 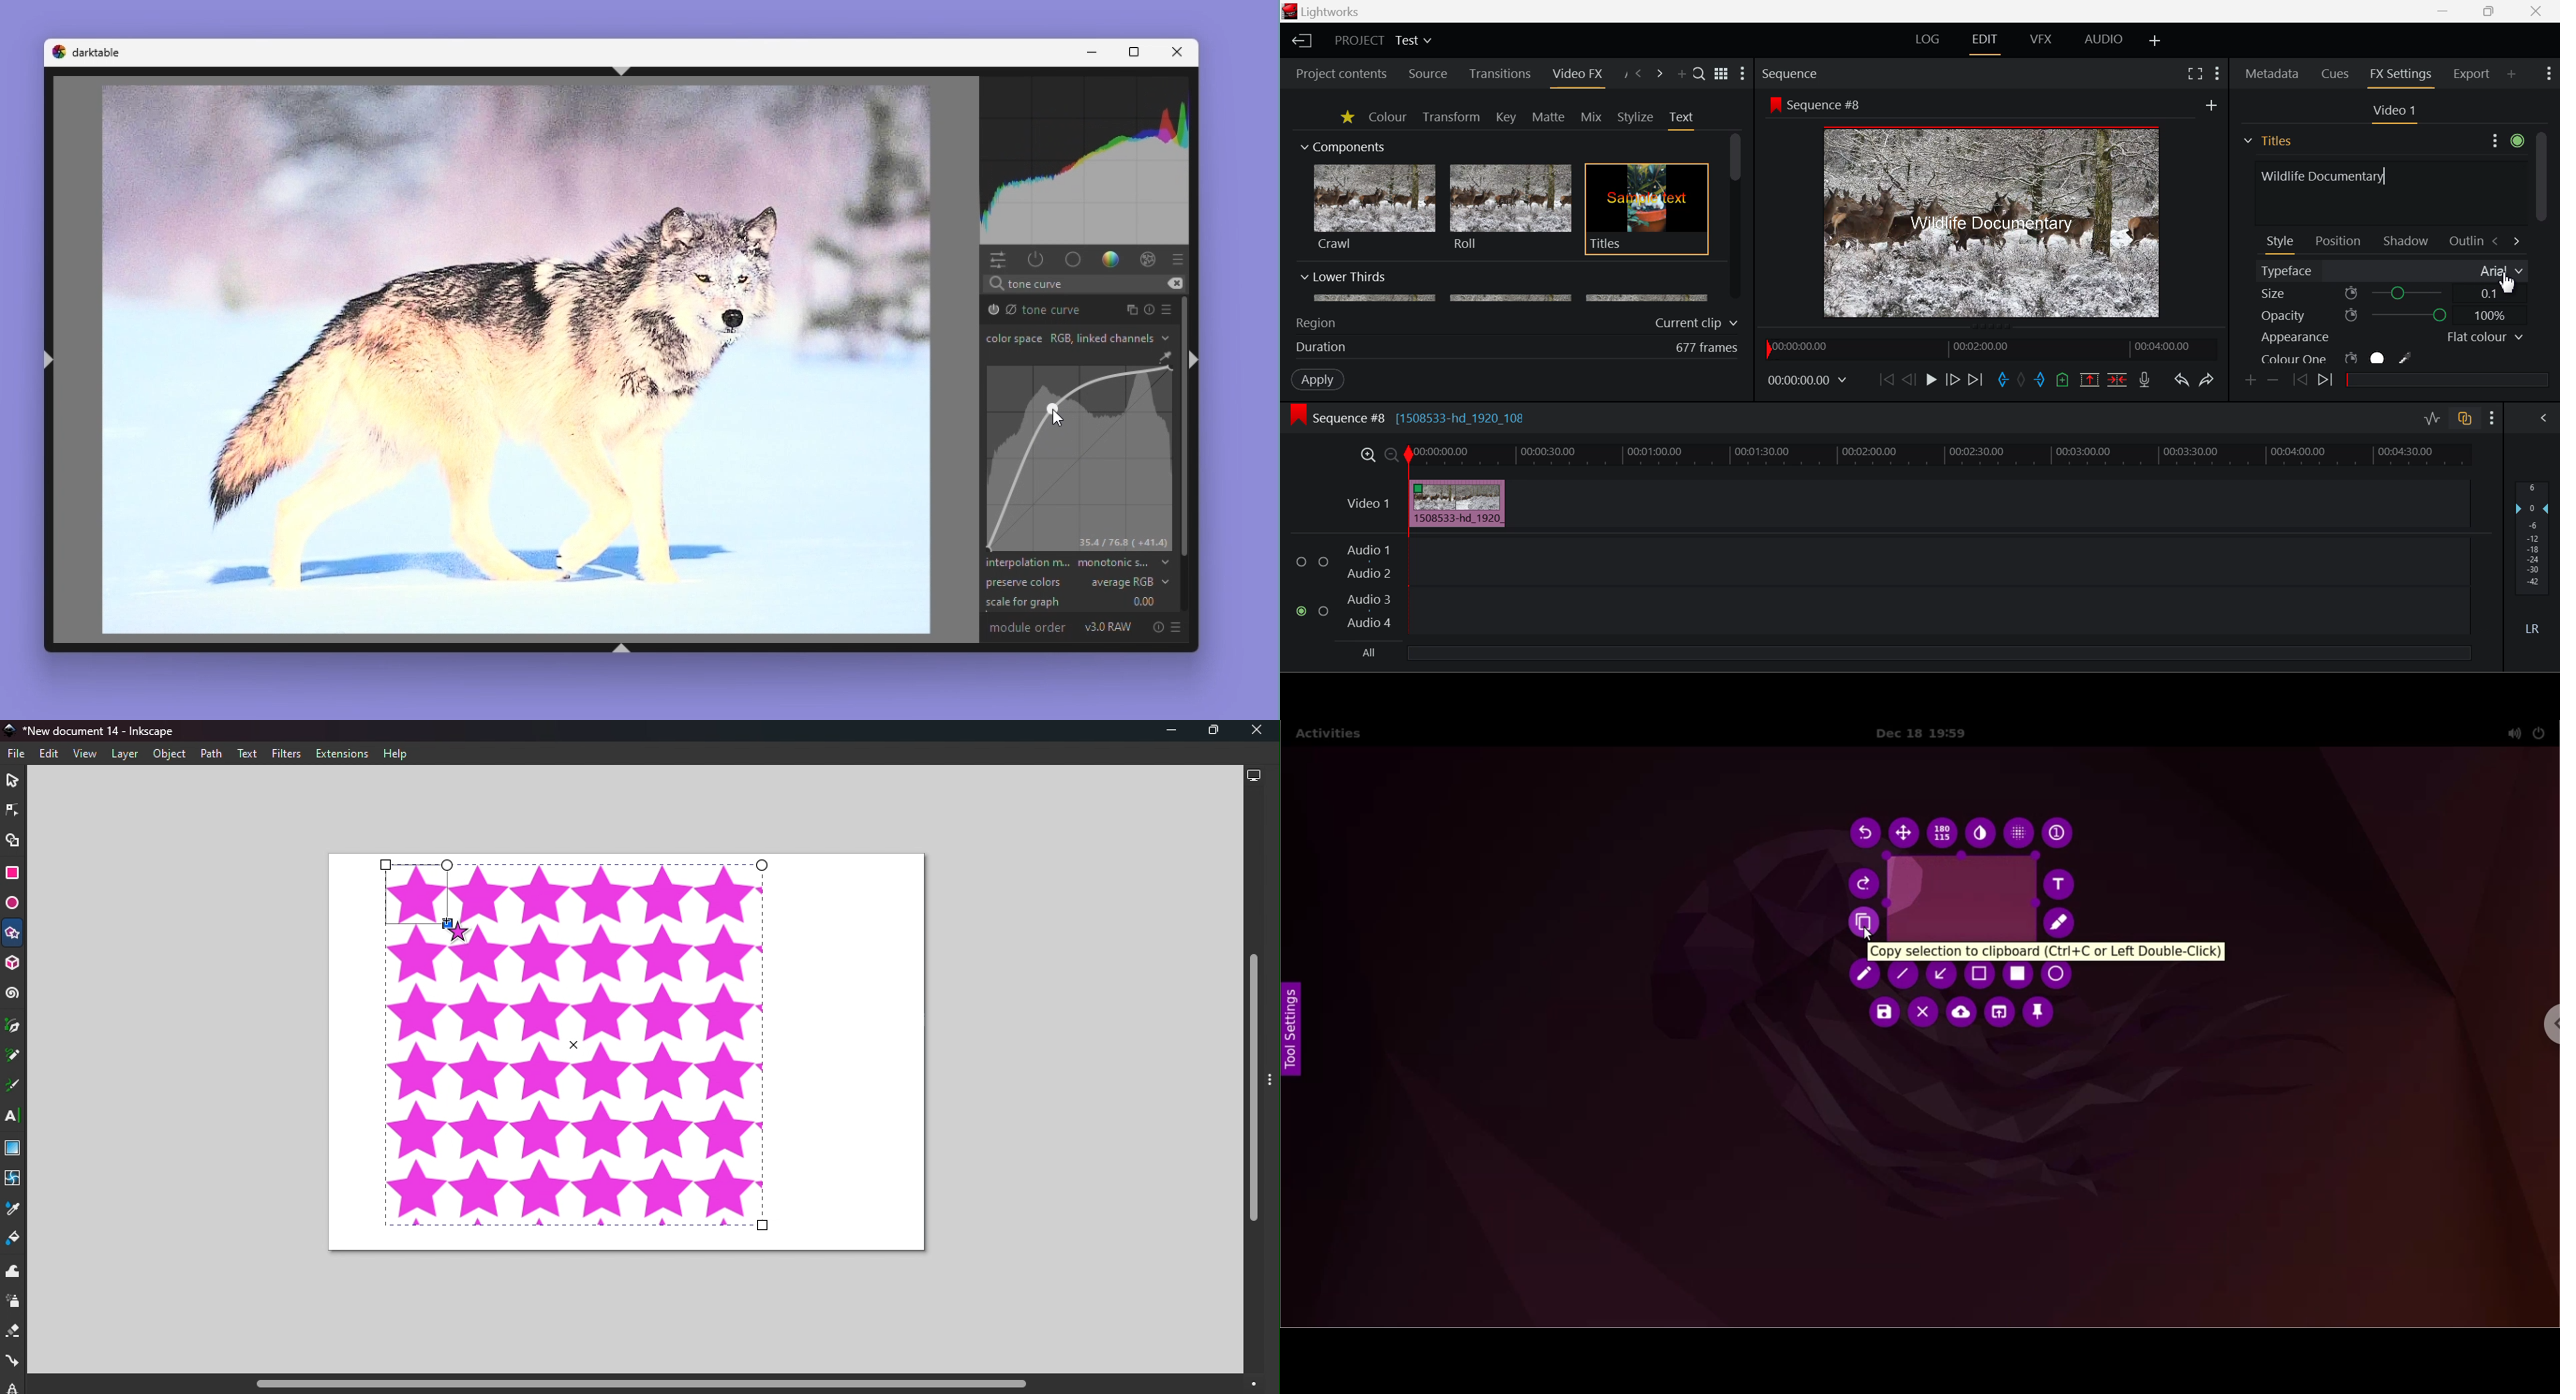 What do you see at coordinates (2281, 244) in the screenshot?
I see `Style Tab Open` at bounding box center [2281, 244].